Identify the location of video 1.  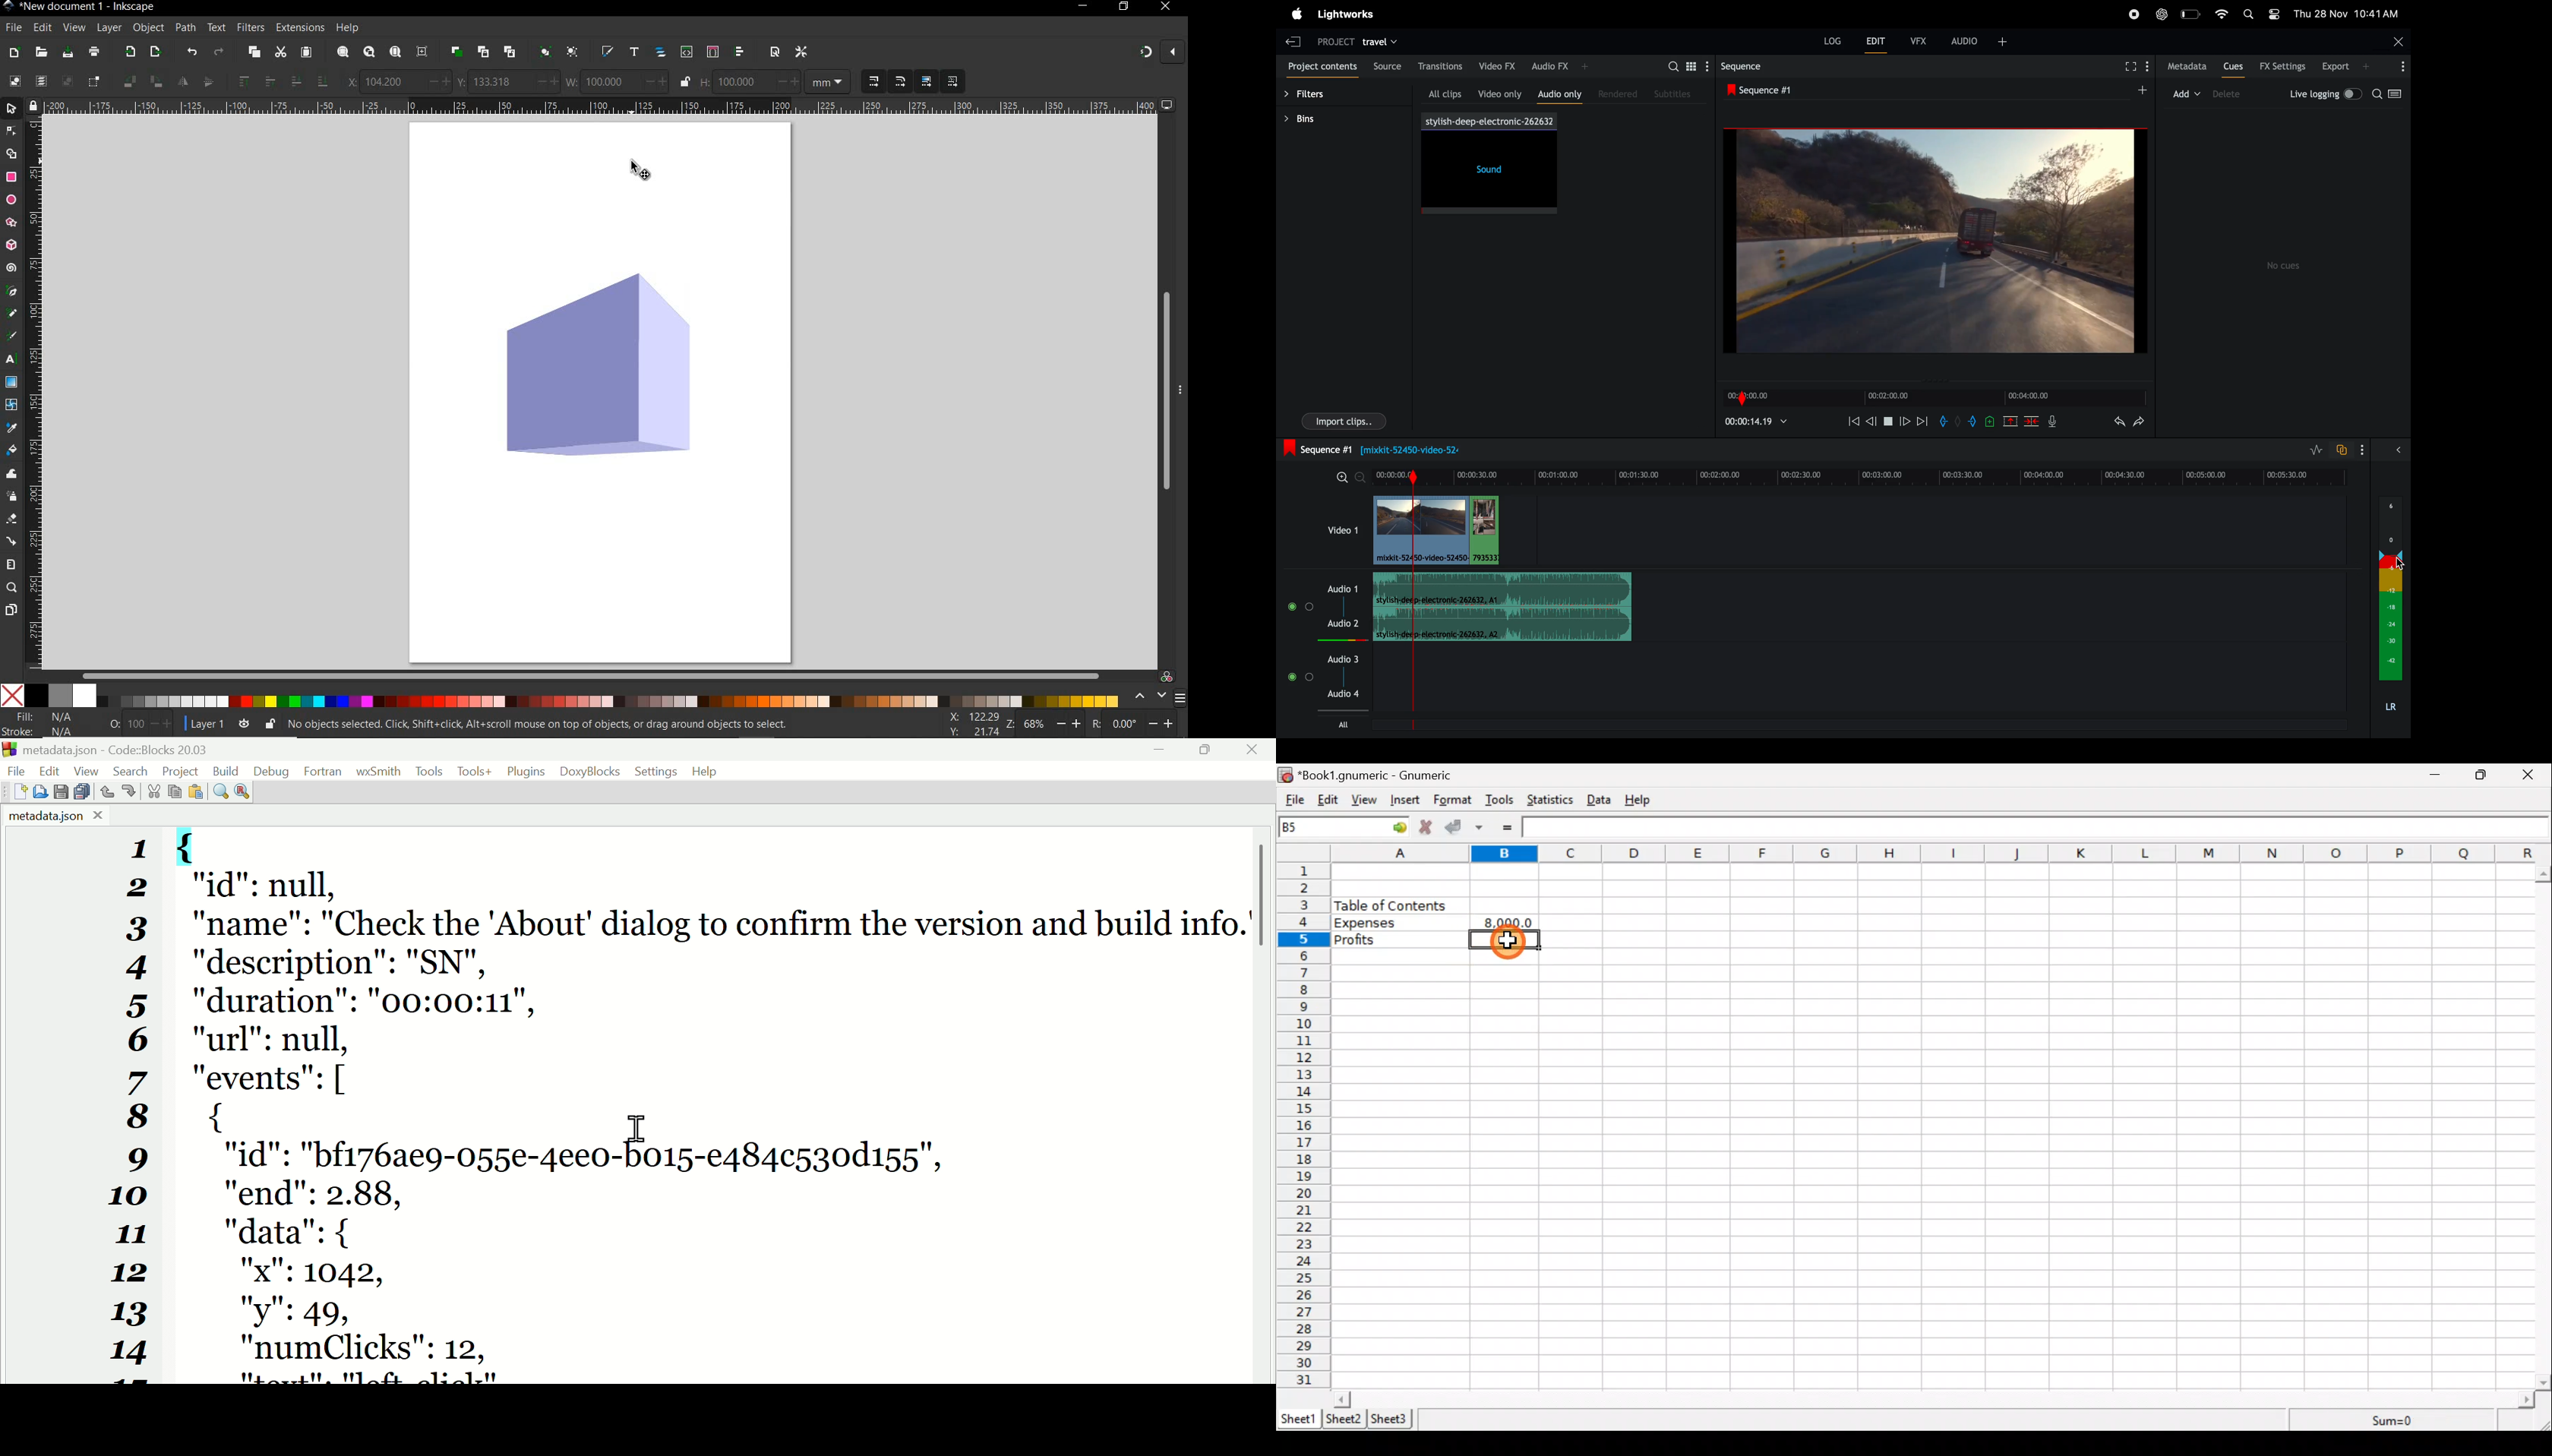
(1337, 533).